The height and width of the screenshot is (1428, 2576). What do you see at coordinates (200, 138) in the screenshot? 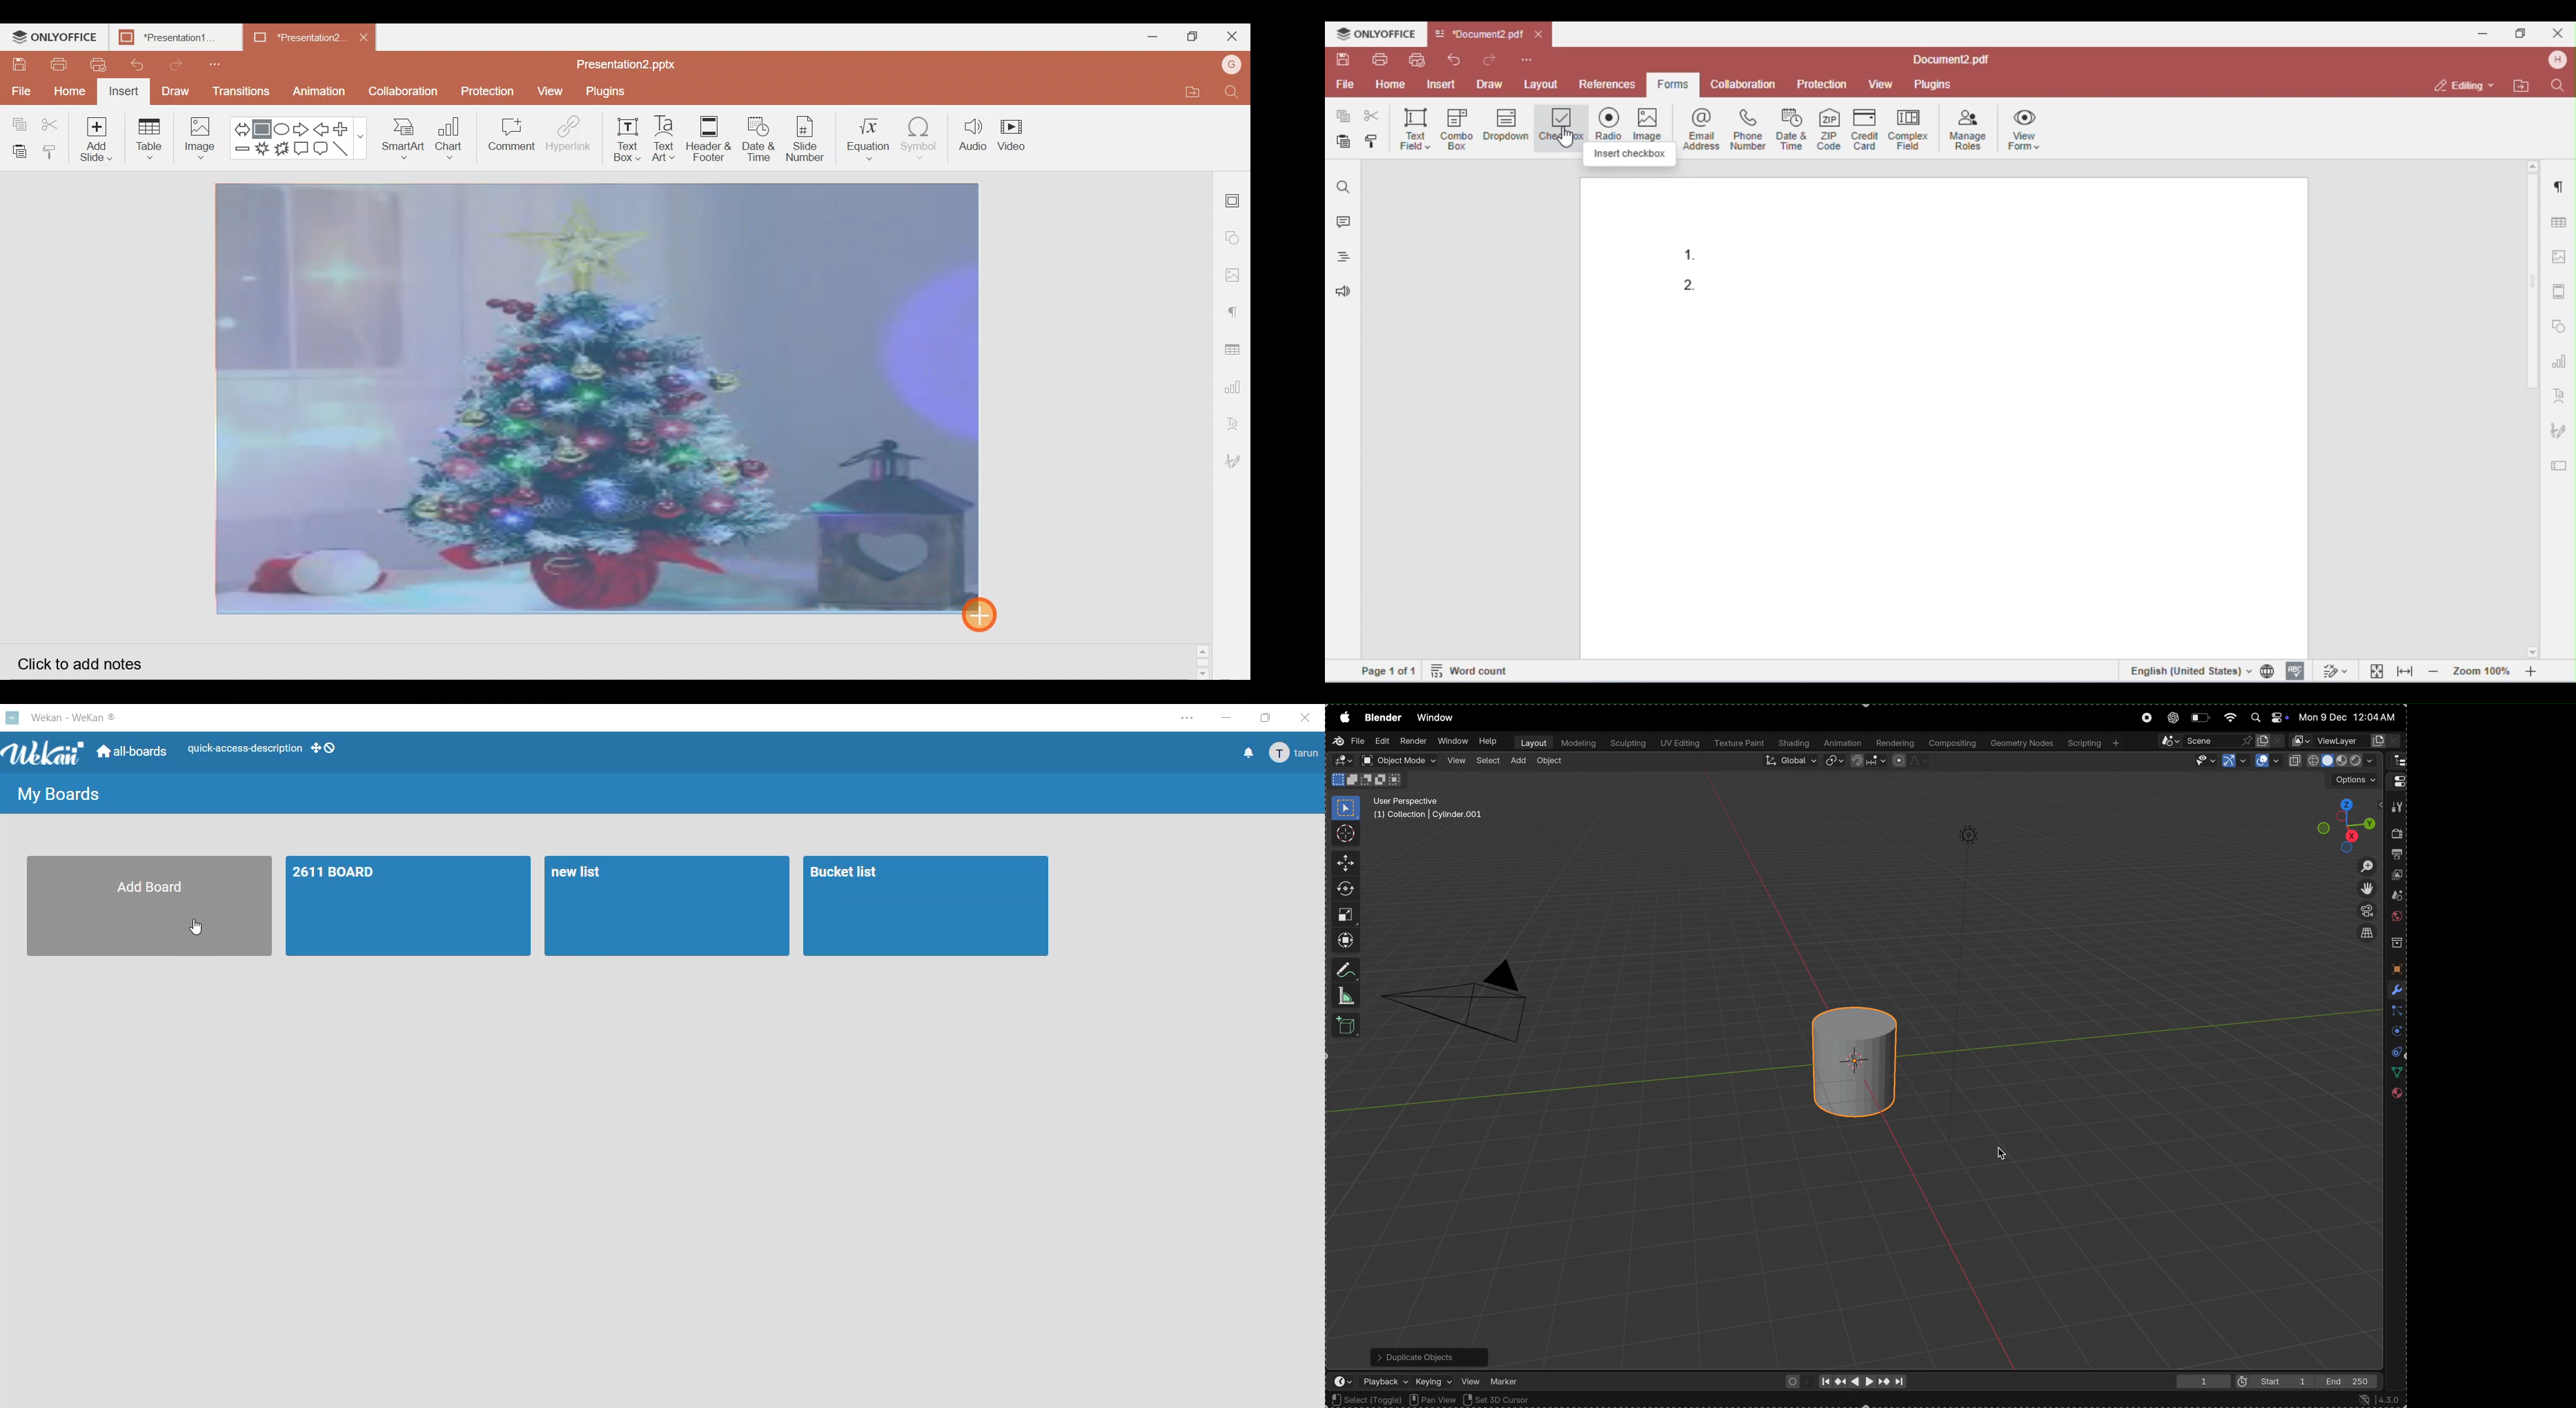
I see `Image` at bounding box center [200, 138].